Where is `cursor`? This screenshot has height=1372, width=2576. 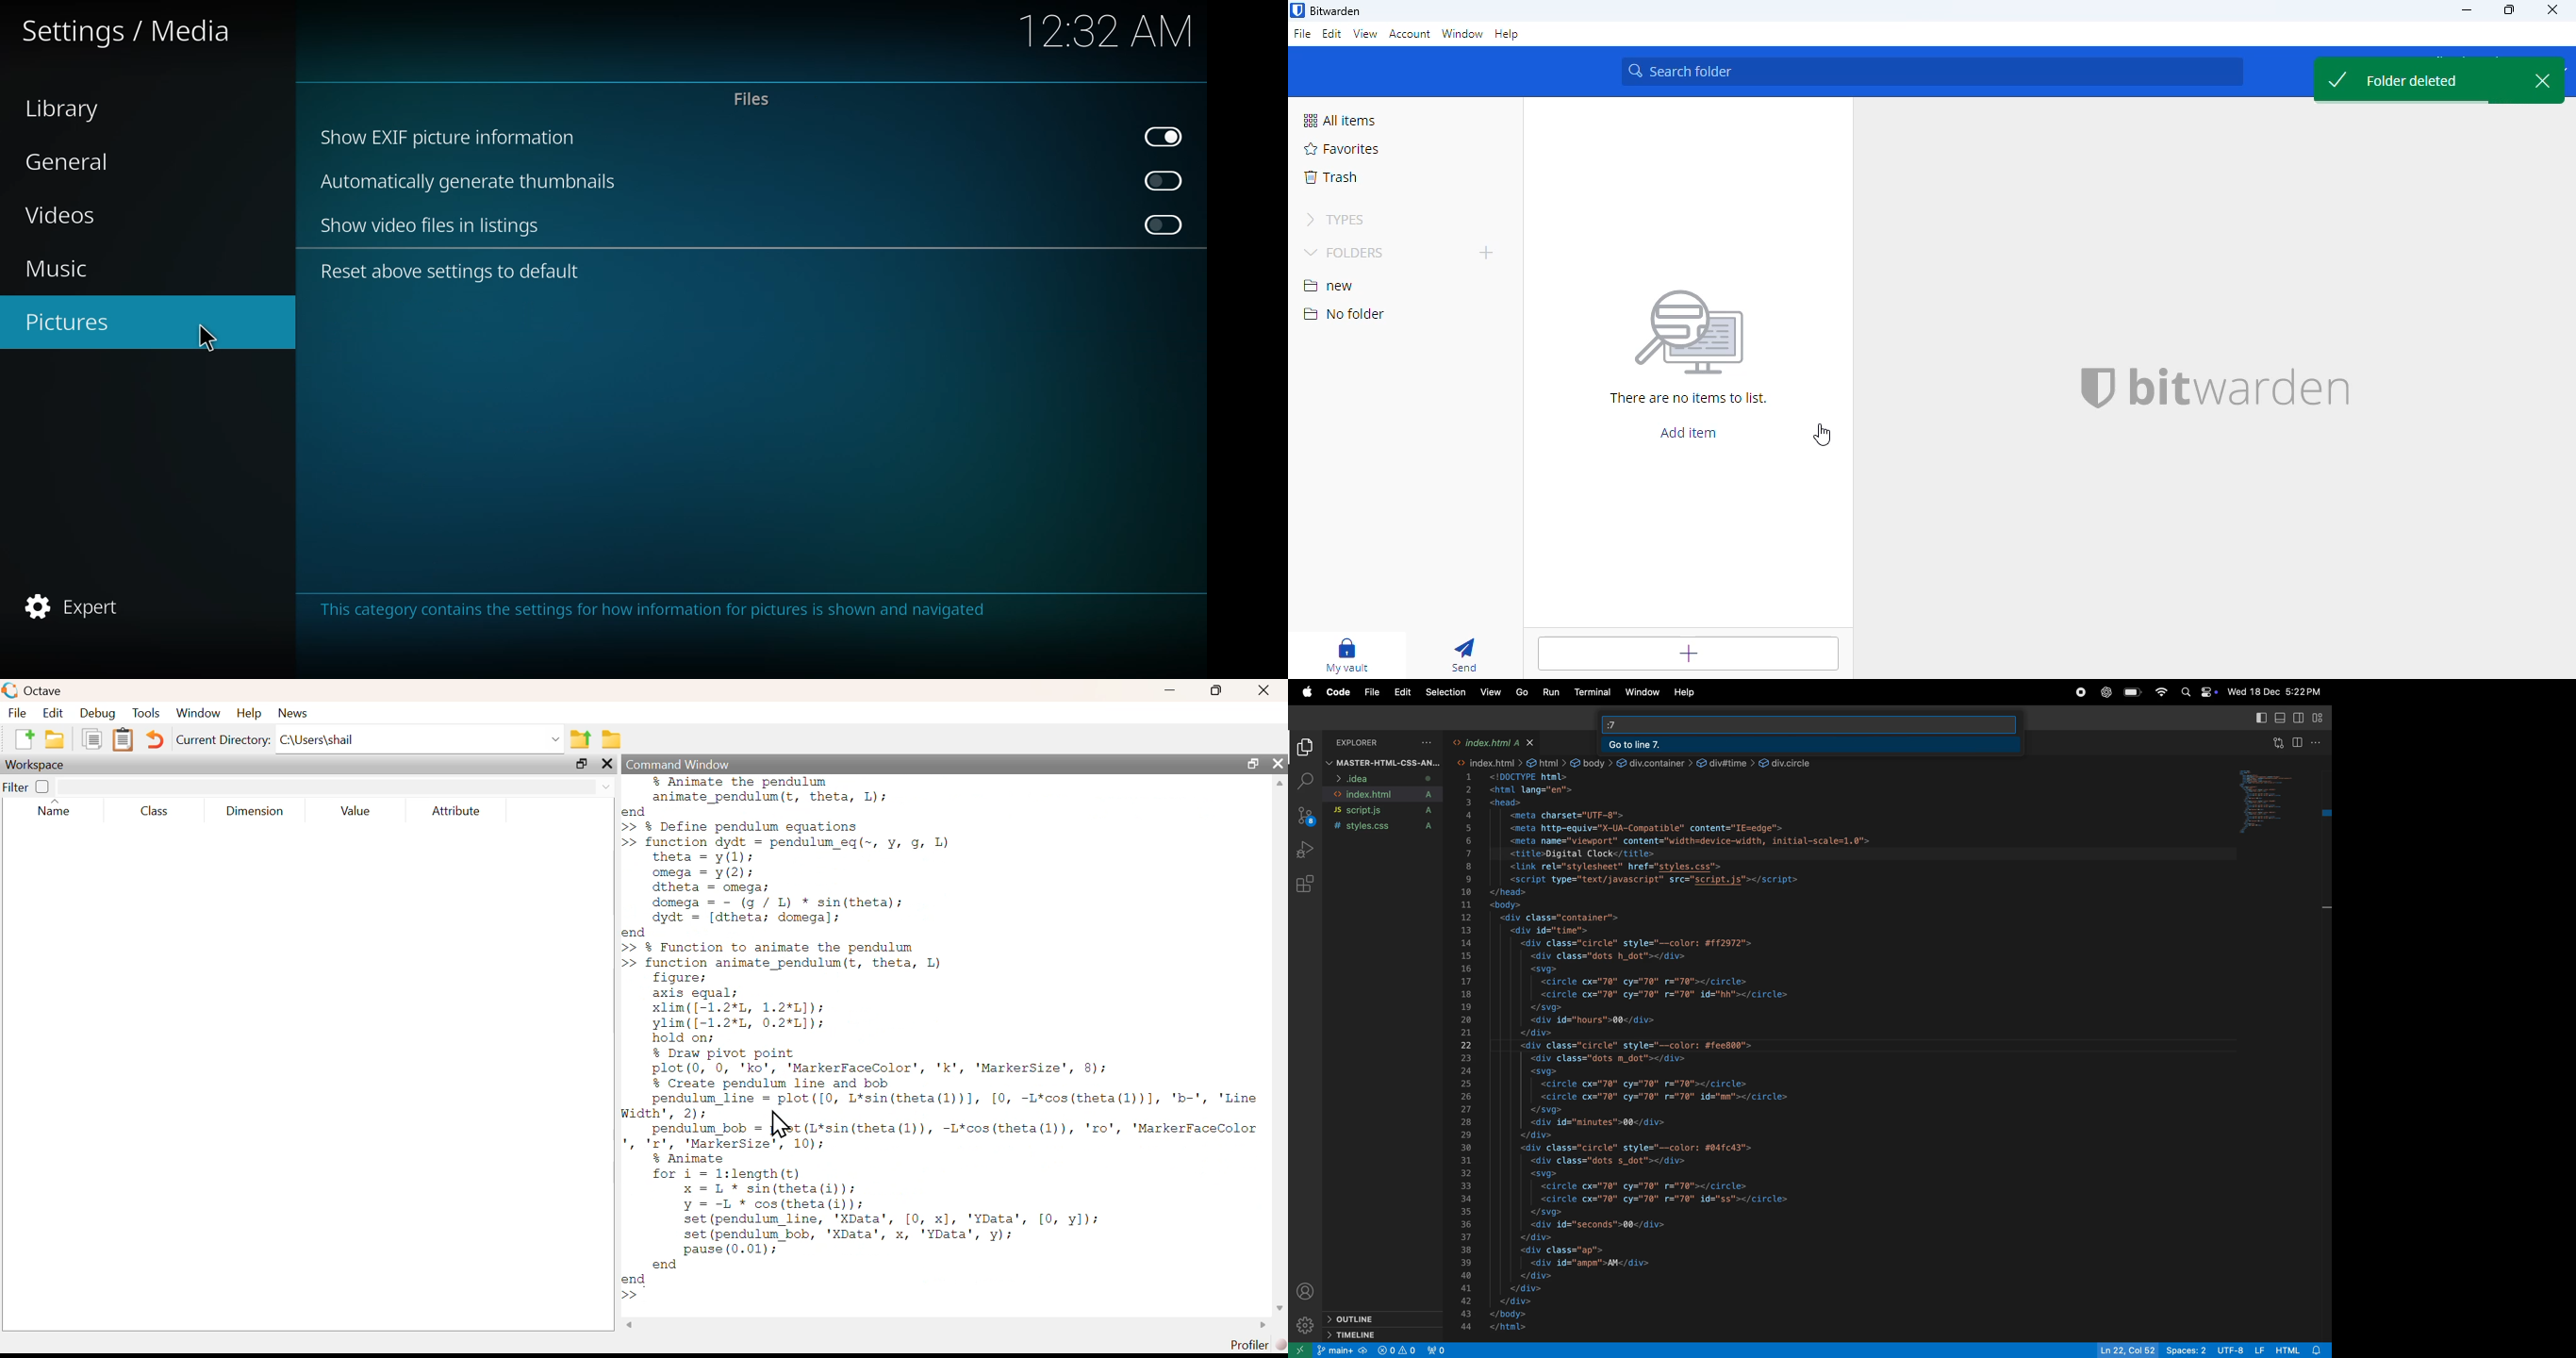
cursor is located at coordinates (208, 338).